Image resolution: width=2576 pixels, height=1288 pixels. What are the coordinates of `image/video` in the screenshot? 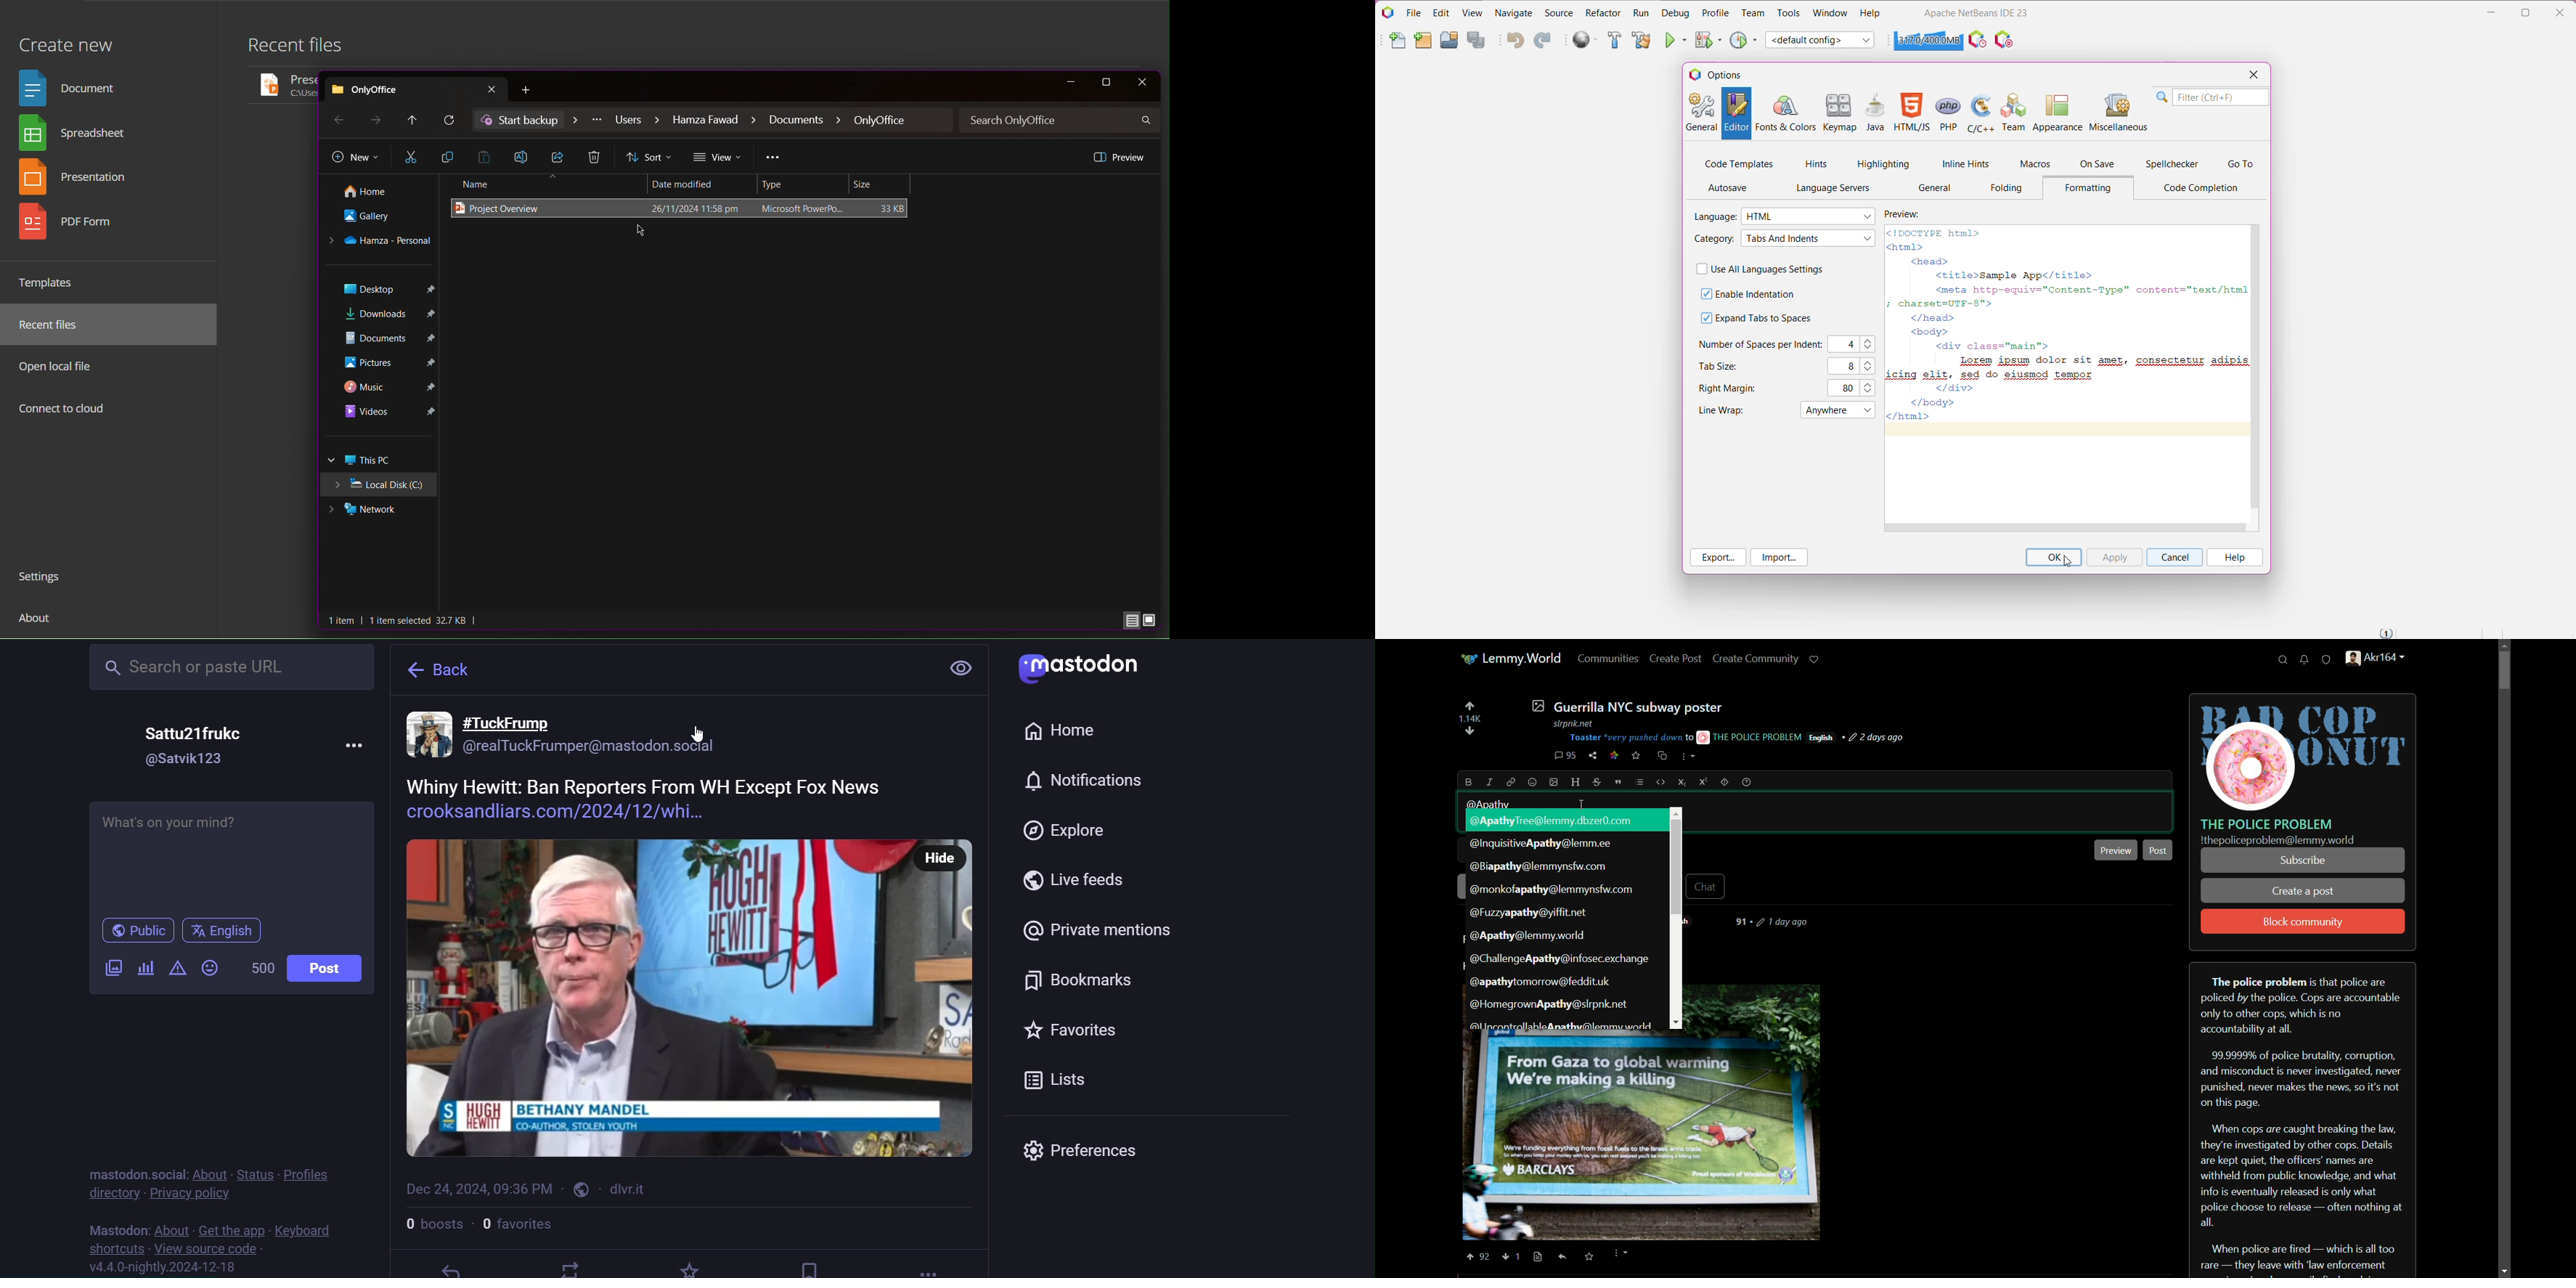 It's located at (111, 967).